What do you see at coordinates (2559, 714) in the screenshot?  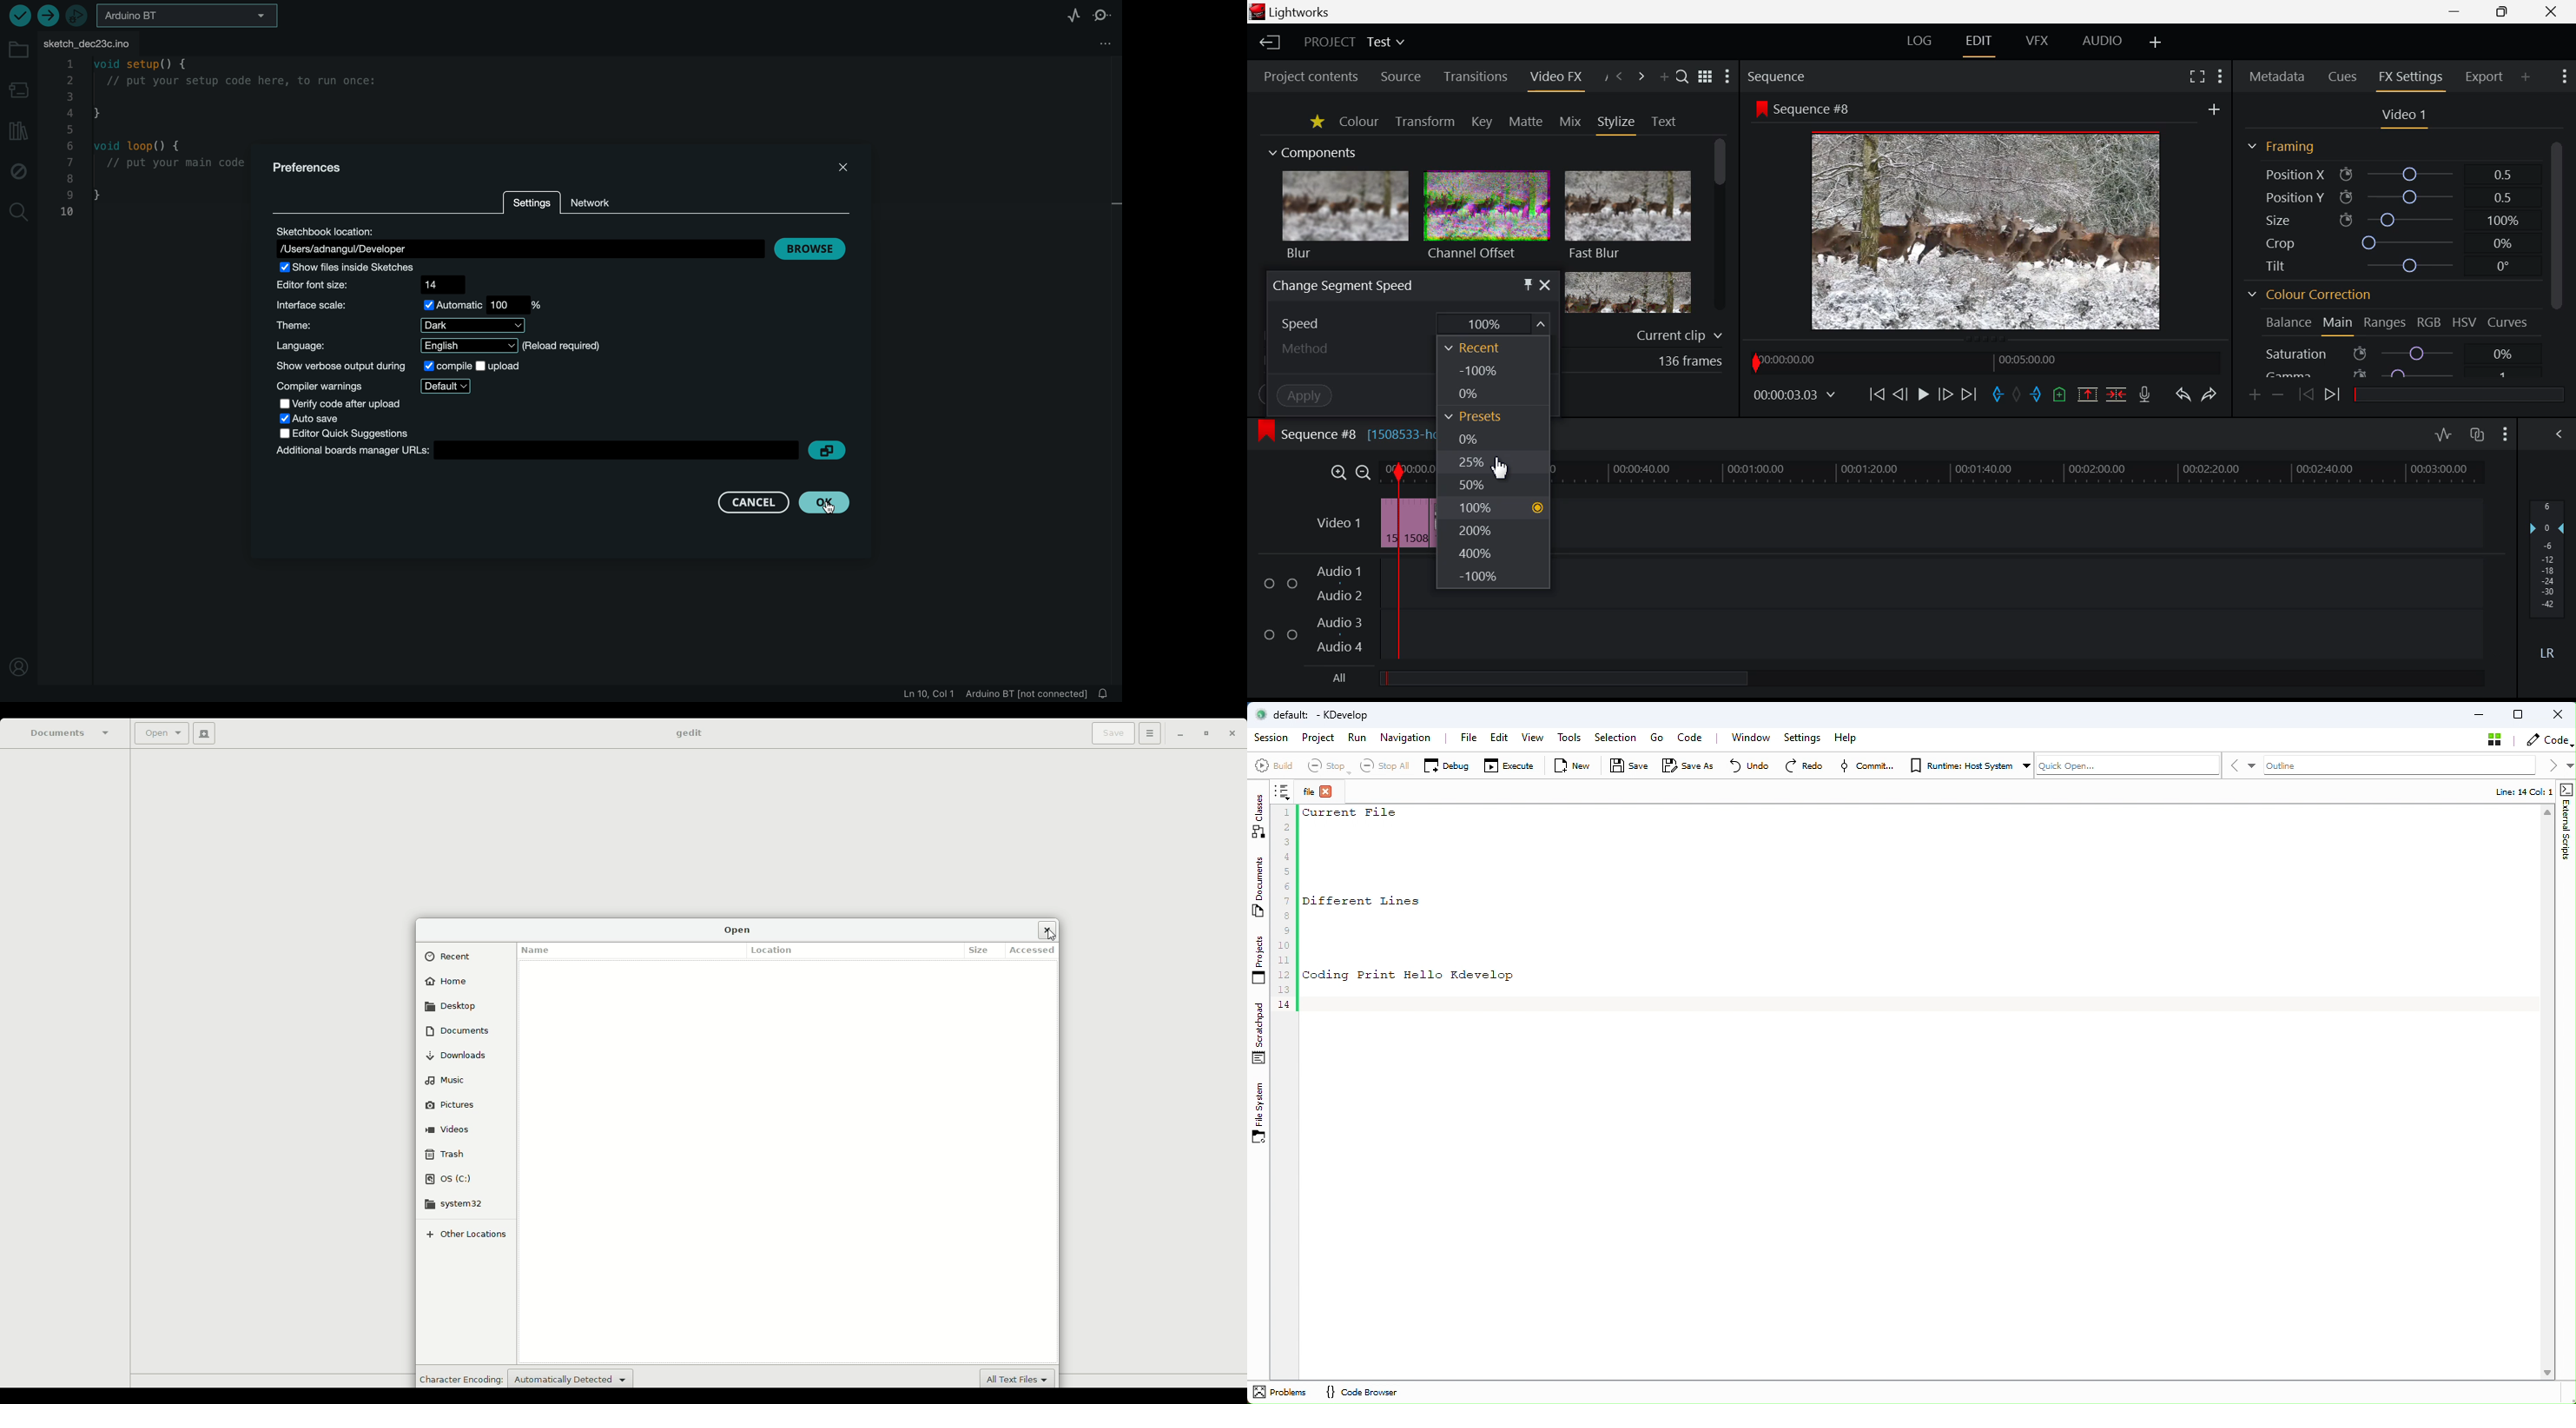 I see `Close` at bounding box center [2559, 714].